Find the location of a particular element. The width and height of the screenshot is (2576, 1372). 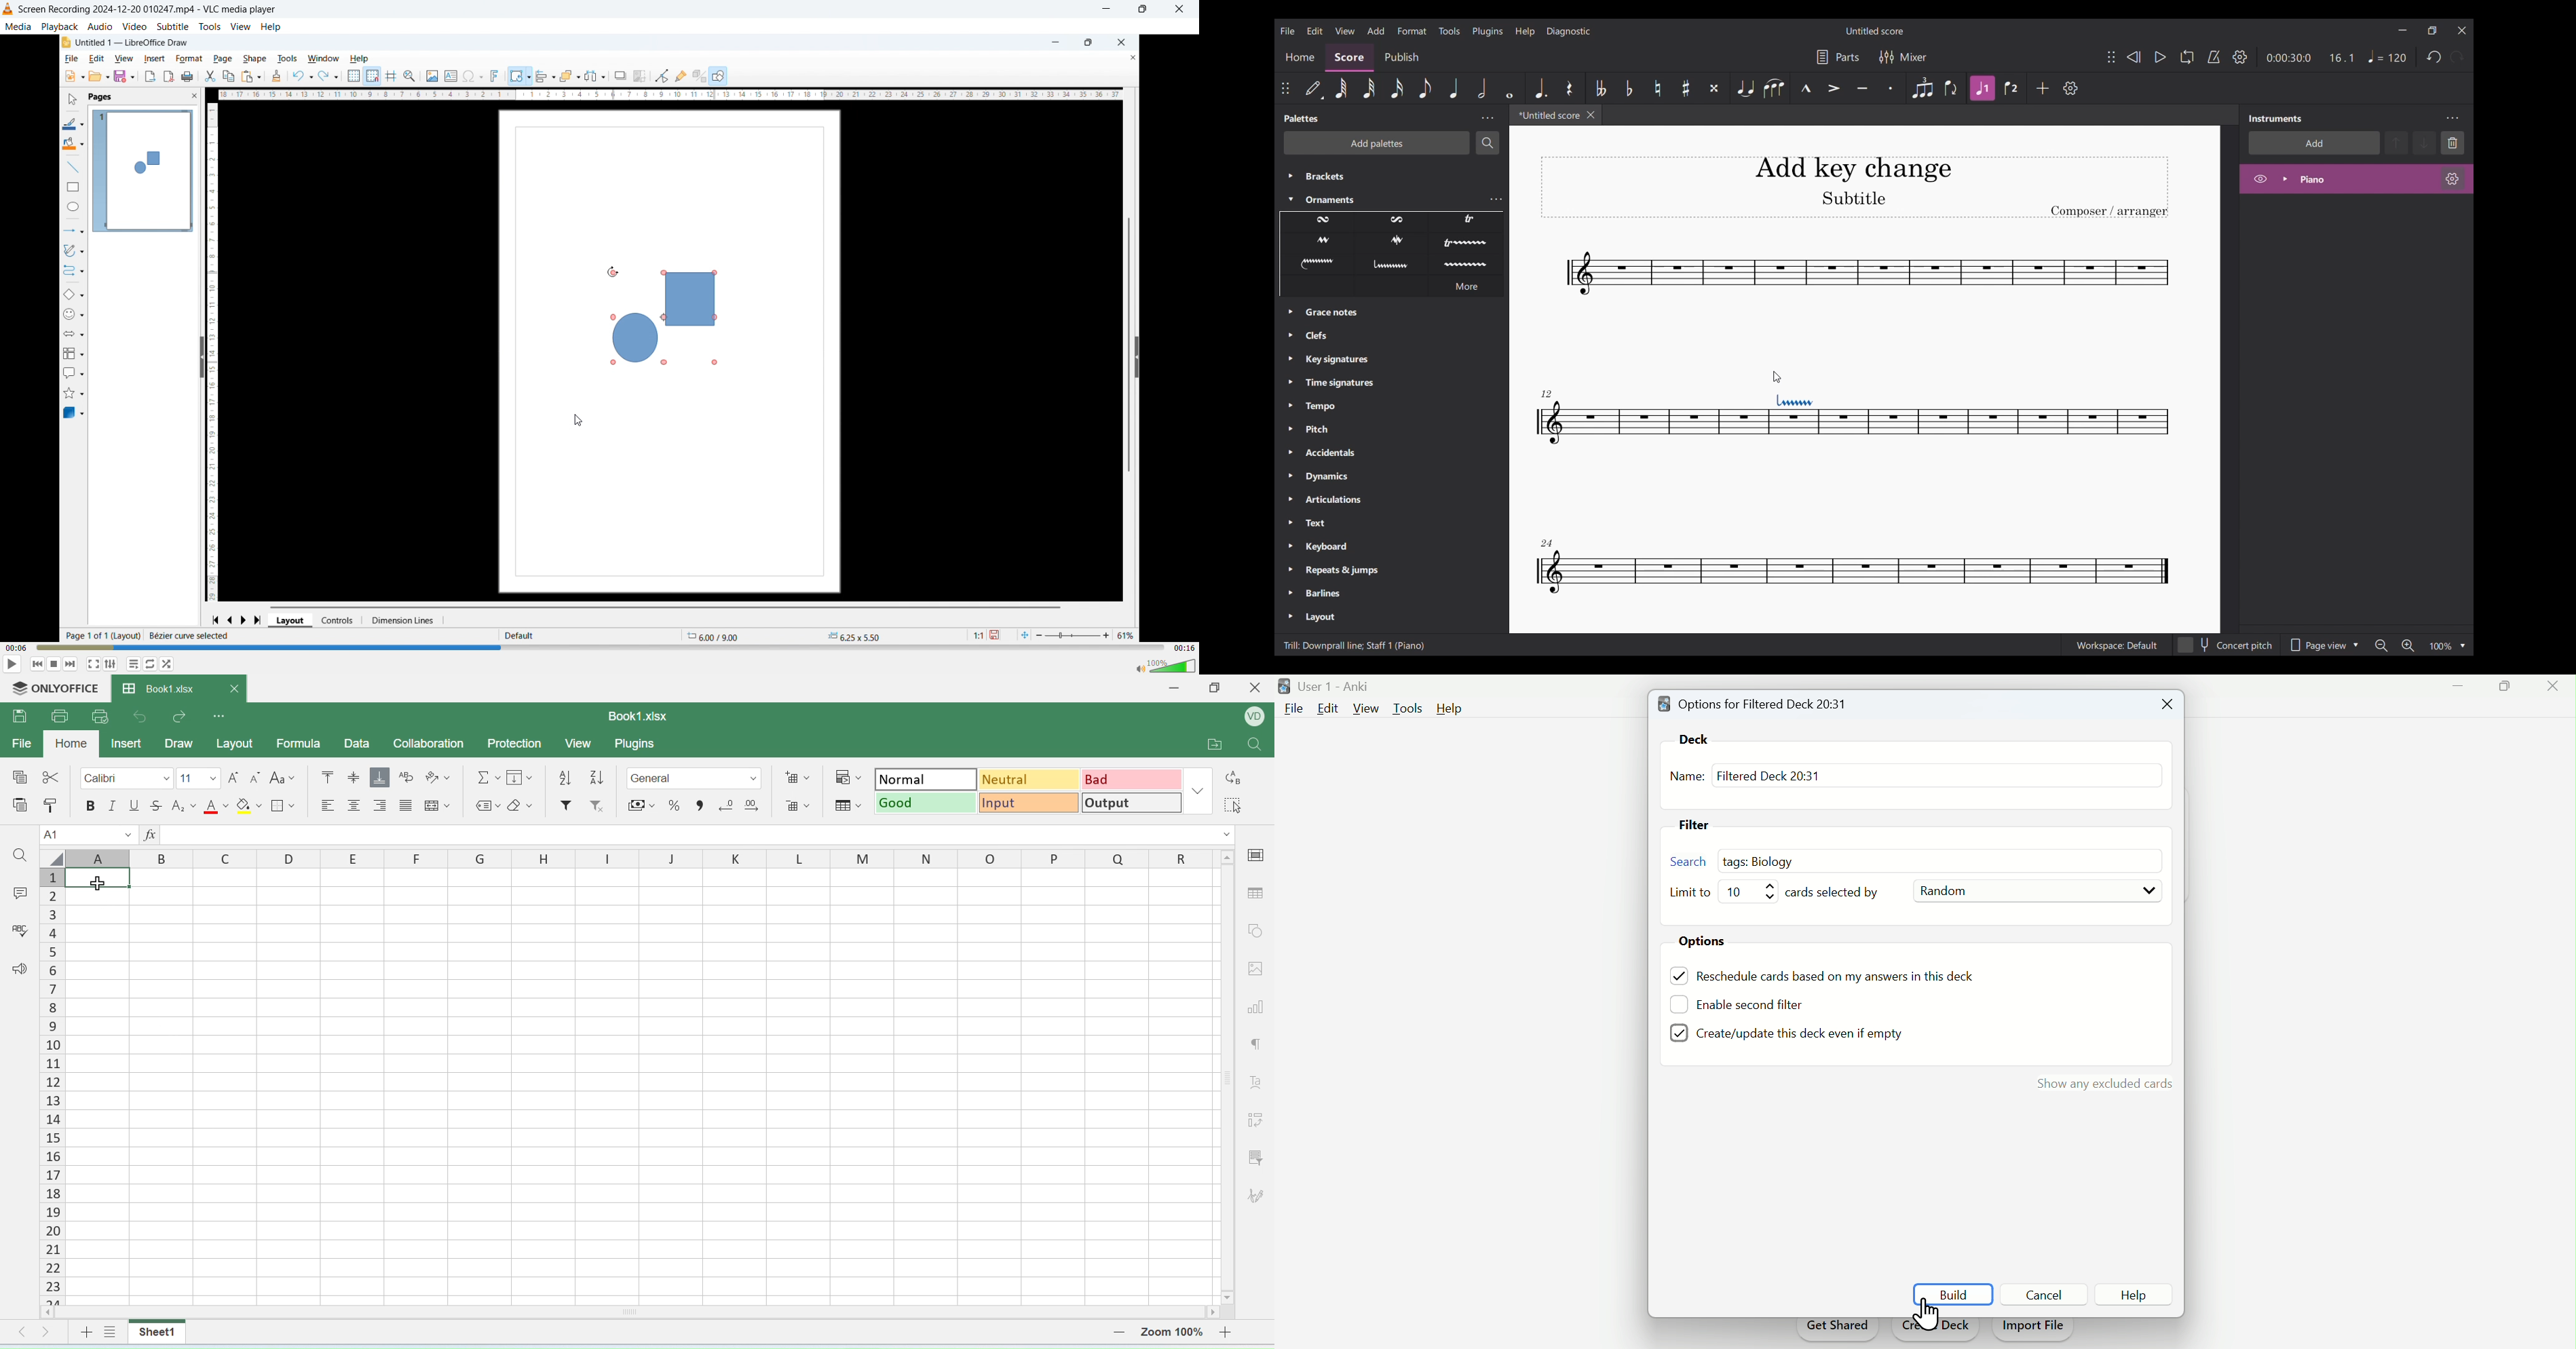

comma is located at coordinates (706, 805).